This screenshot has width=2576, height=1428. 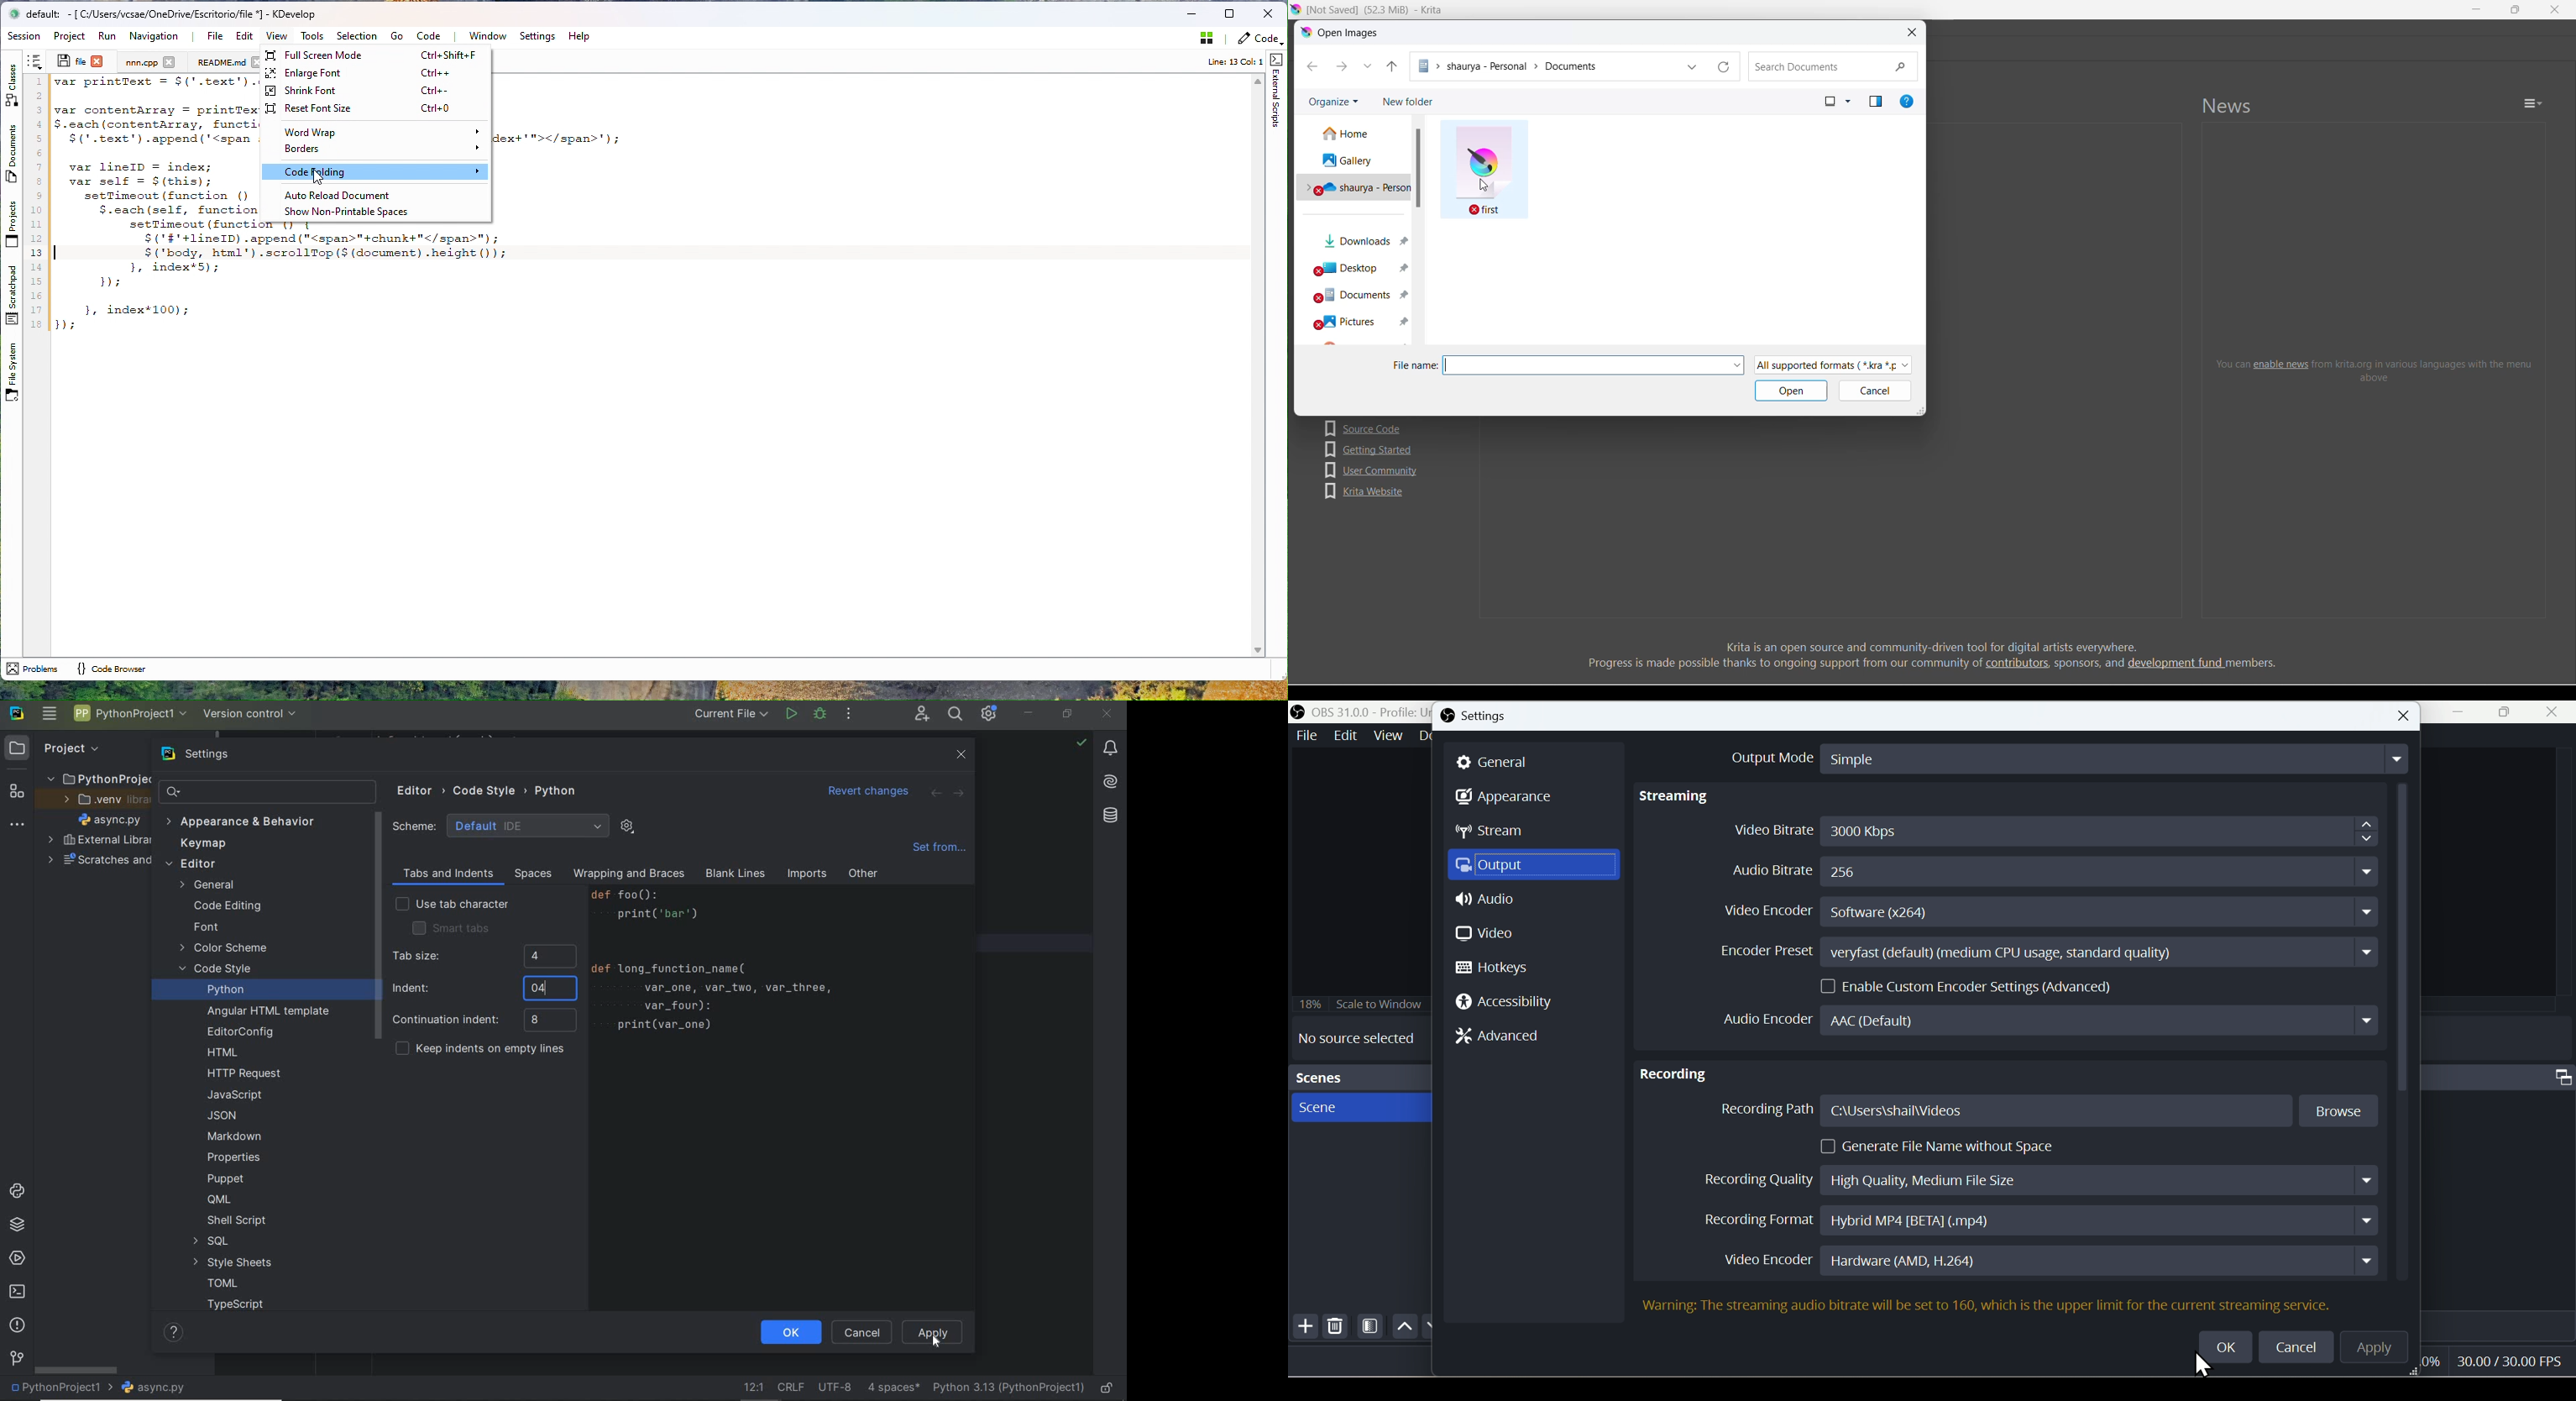 I want to click on Add, so click(x=1303, y=1330).